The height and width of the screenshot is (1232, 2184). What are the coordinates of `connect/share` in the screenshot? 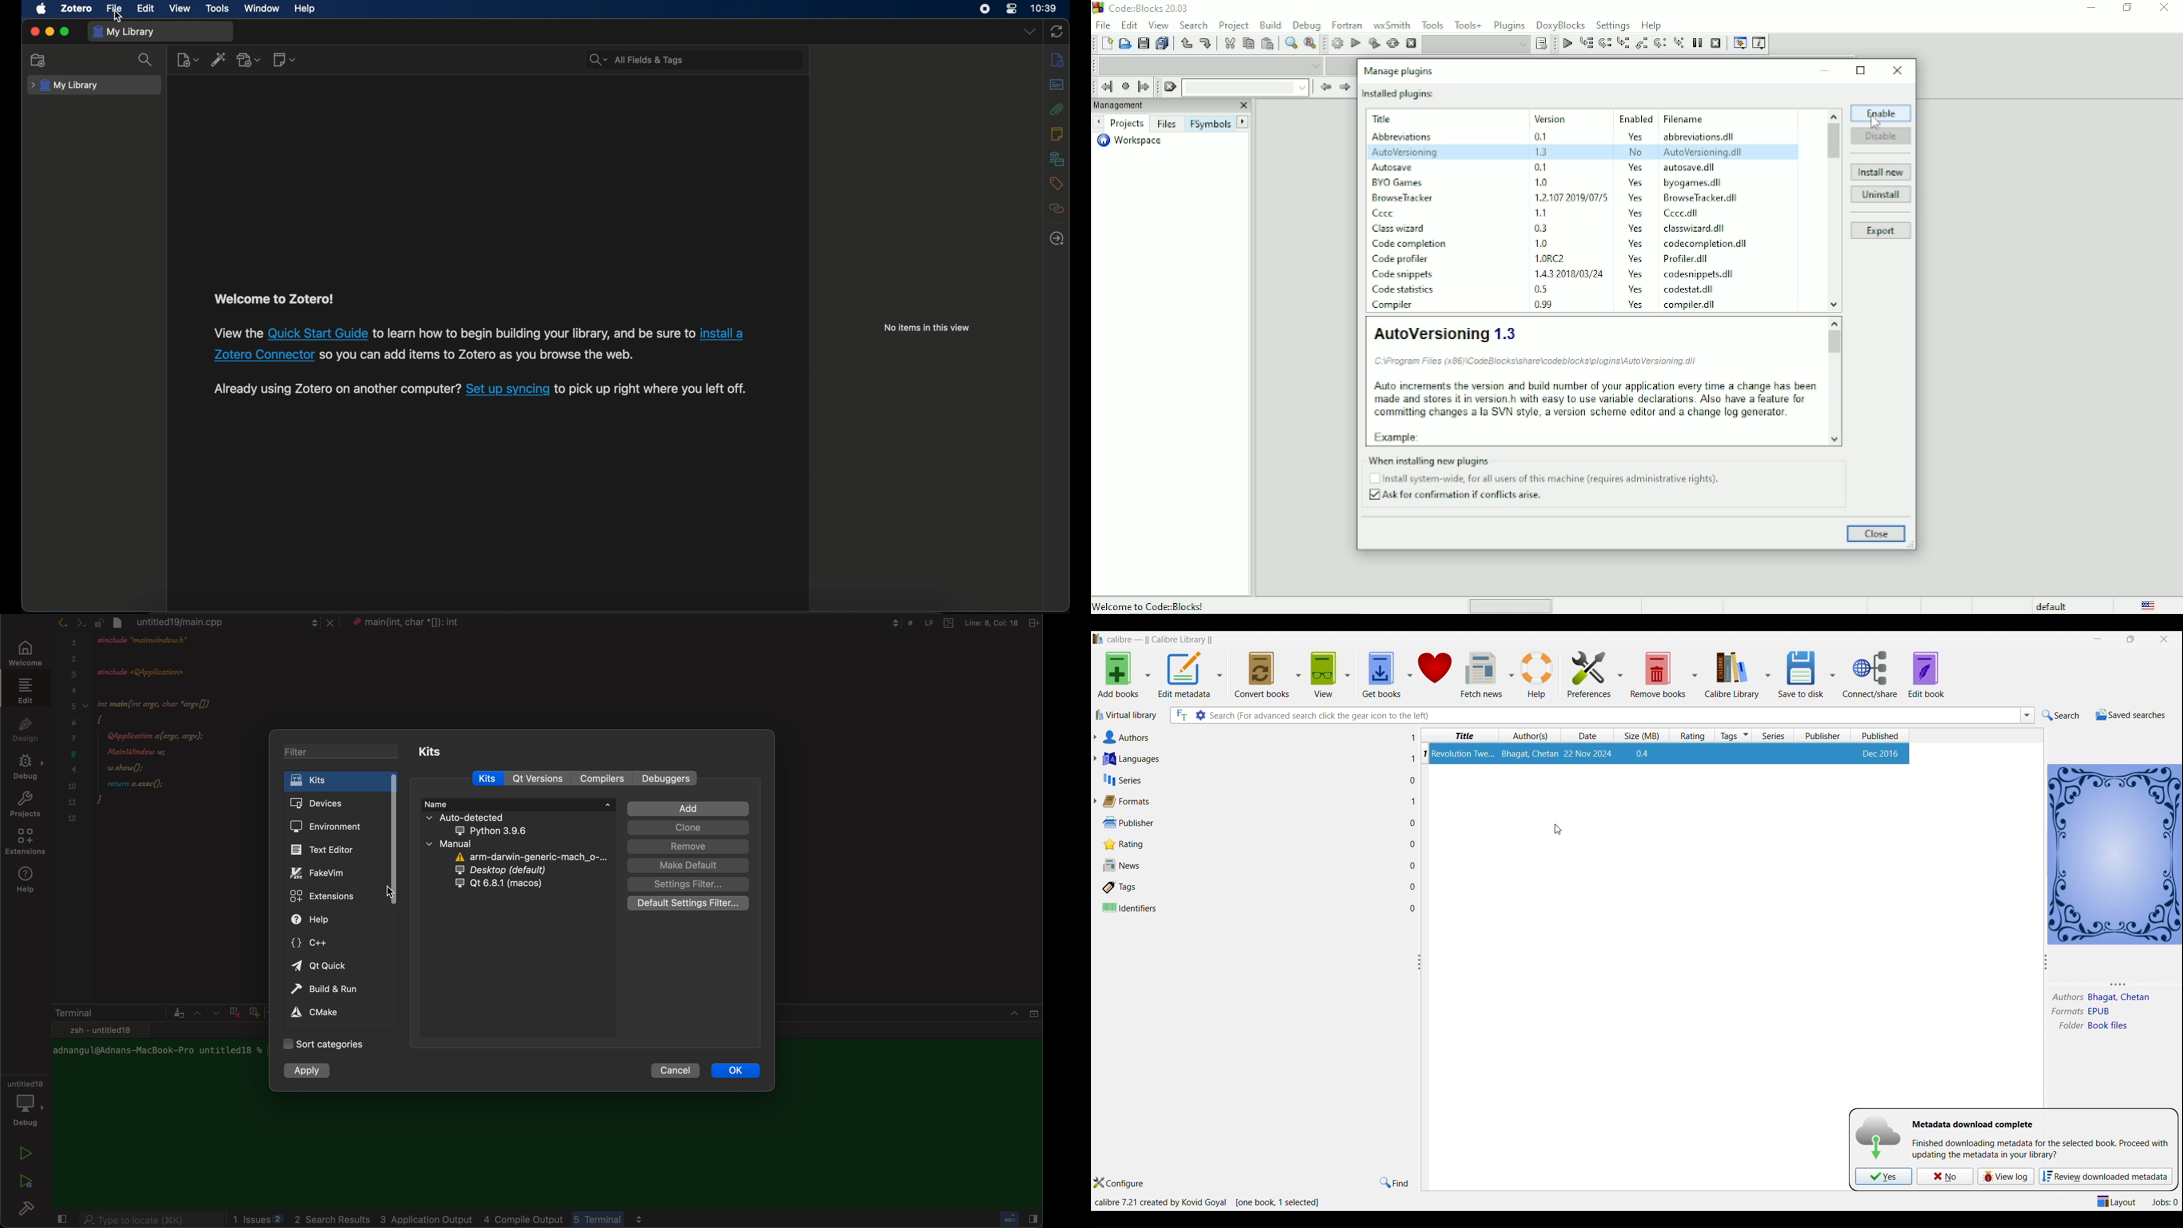 It's located at (1870, 675).